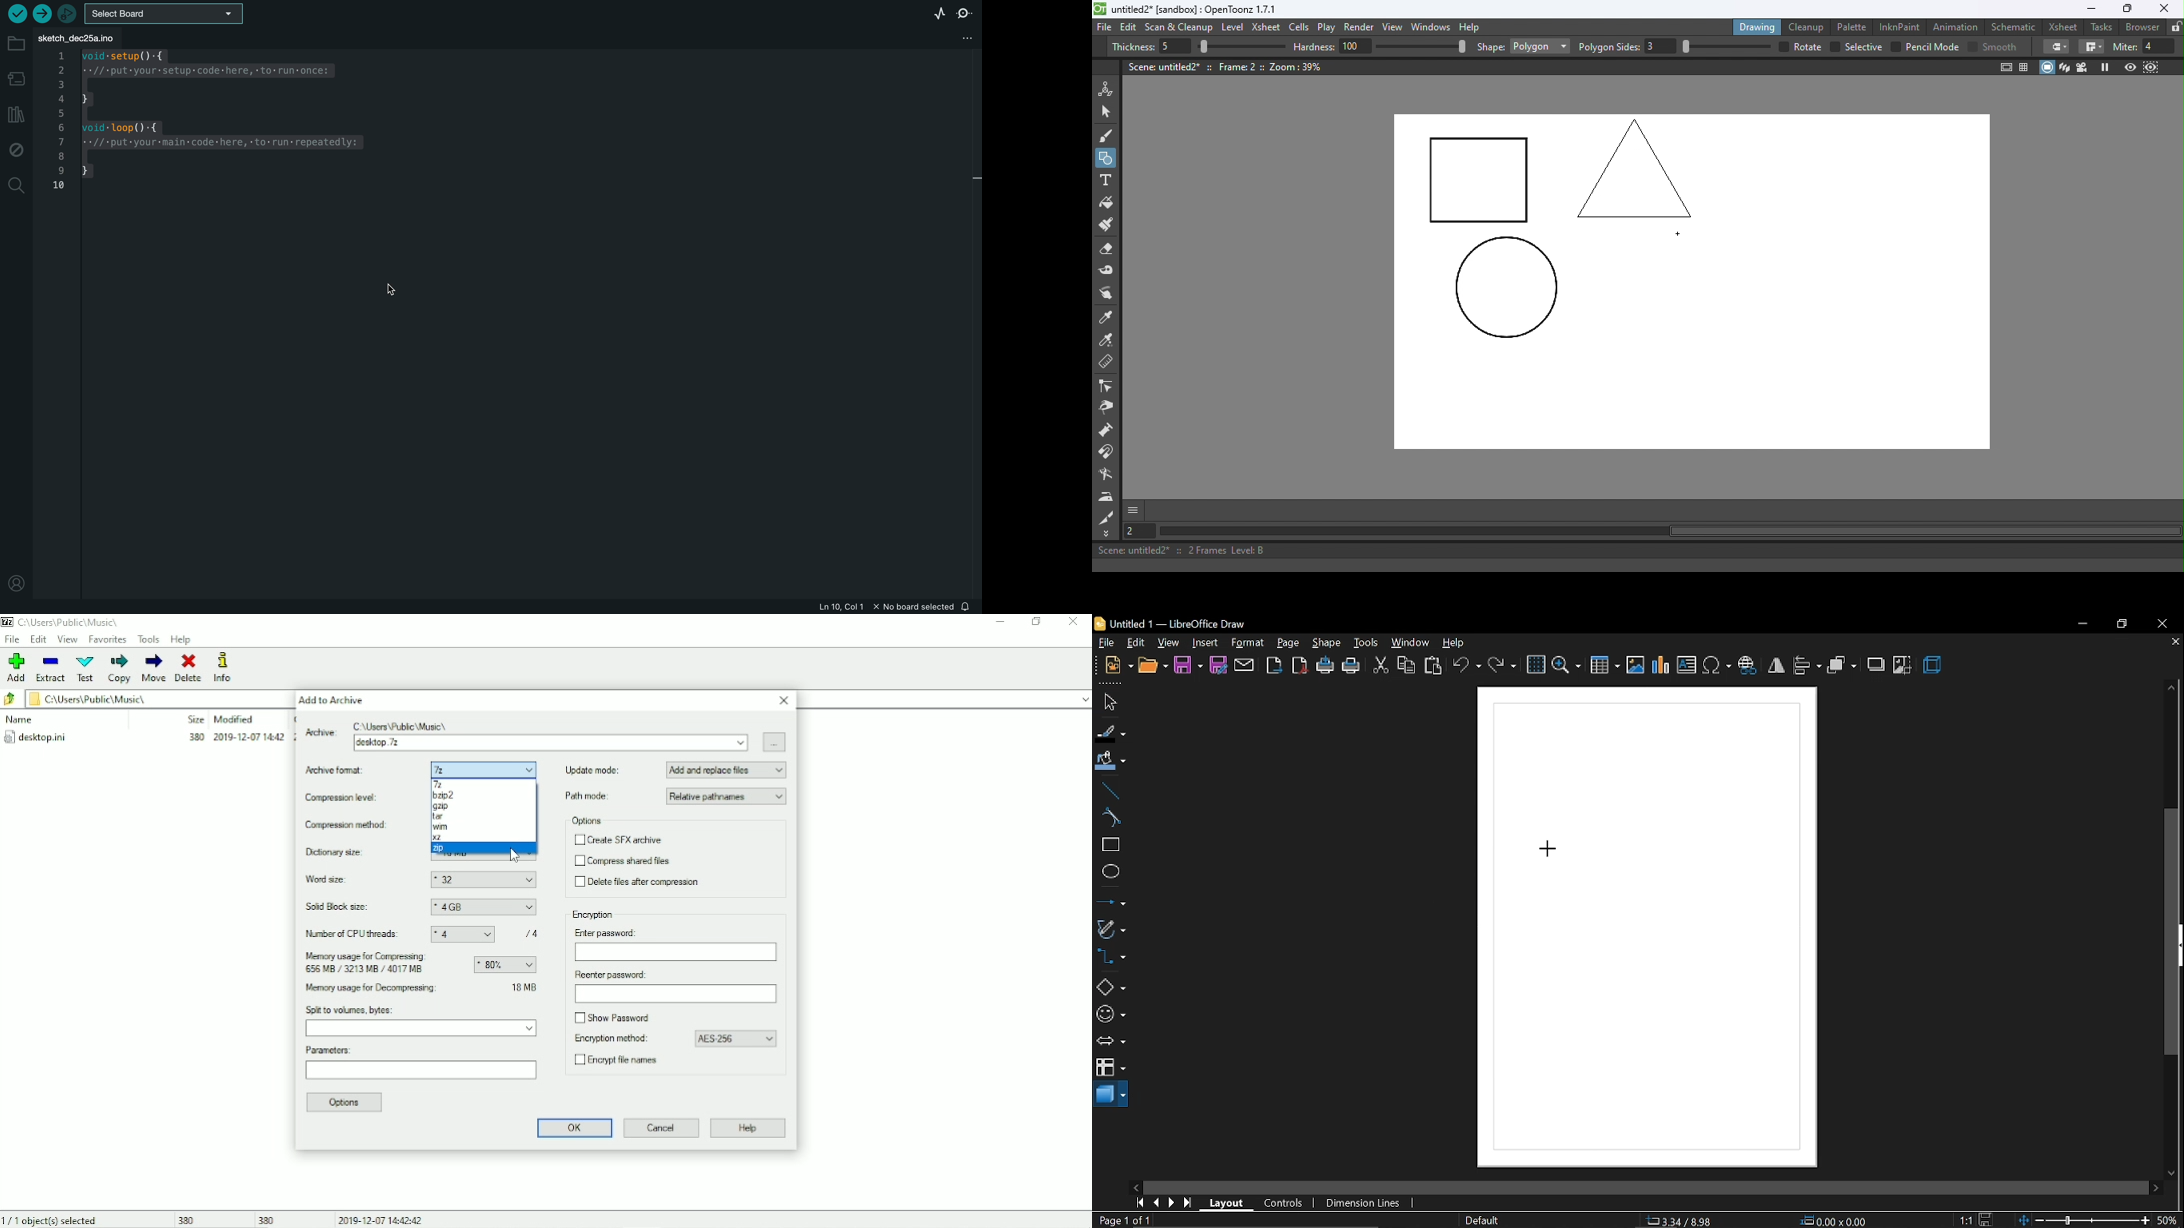 This screenshot has height=1232, width=2184. What do you see at coordinates (675, 797) in the screenshot?
I see `Path mode` at bounding box center [675, 797].